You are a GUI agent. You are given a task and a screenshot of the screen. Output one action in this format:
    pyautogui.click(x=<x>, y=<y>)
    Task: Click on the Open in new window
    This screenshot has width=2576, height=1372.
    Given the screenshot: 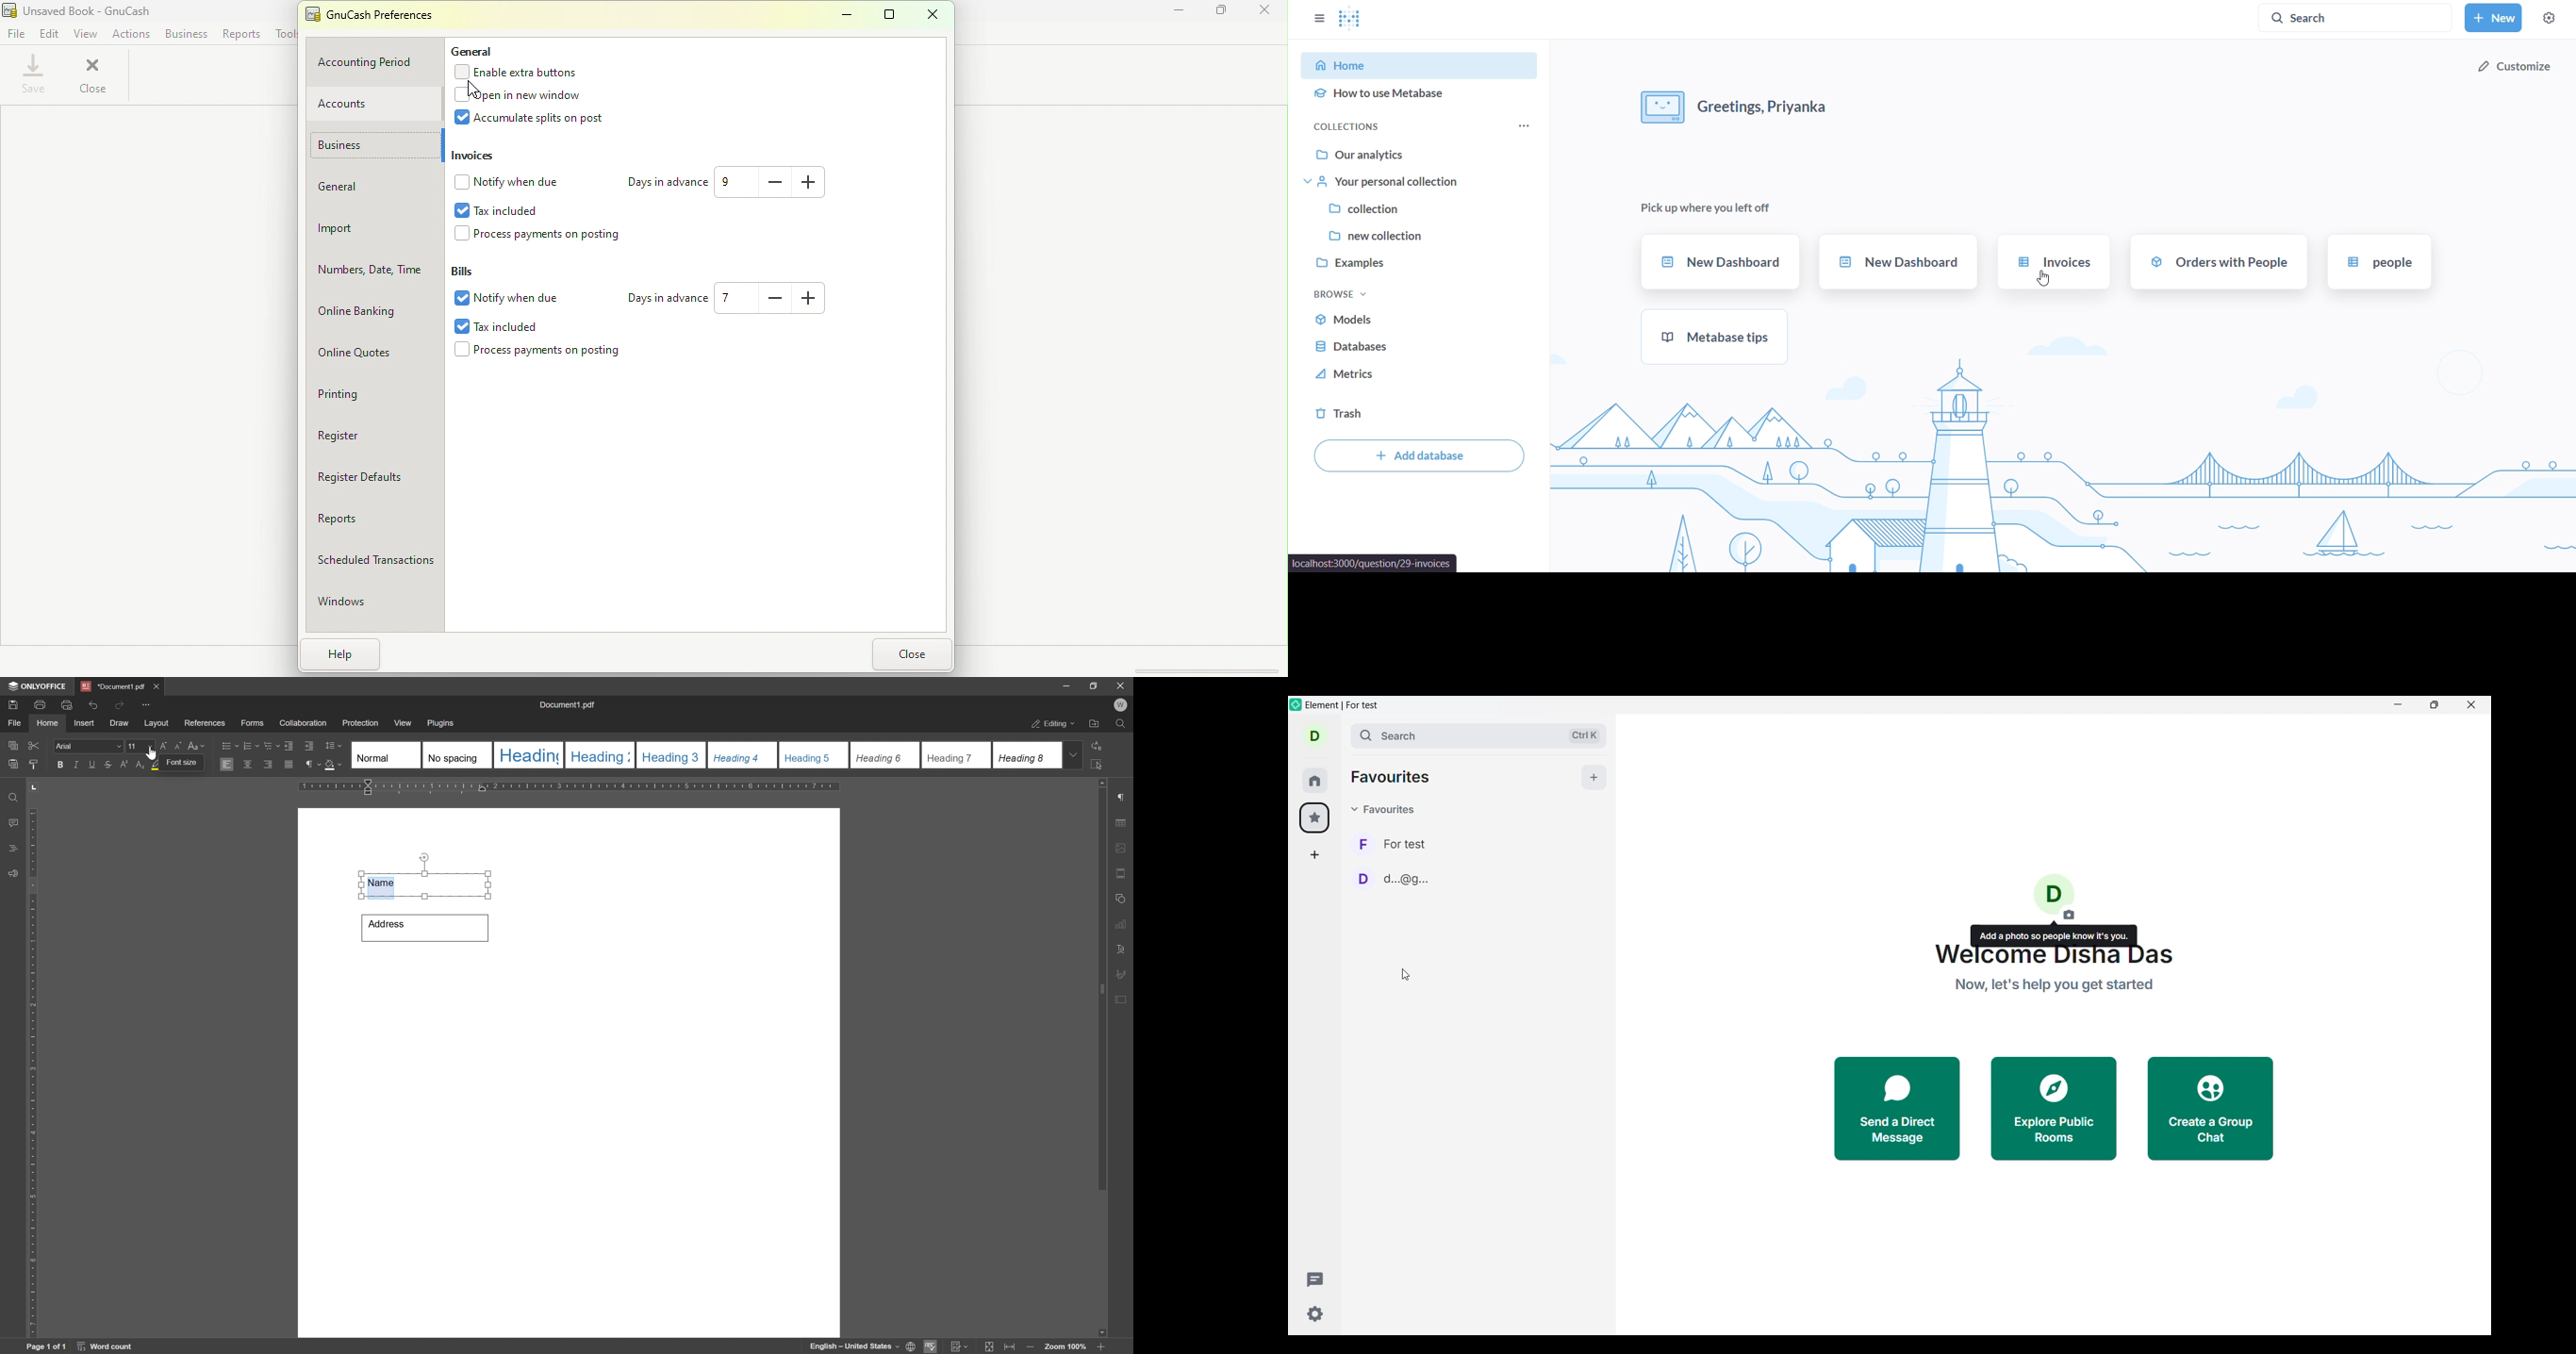 What is the action you would take?
    pyautogui.click(x=515, y=94)
    